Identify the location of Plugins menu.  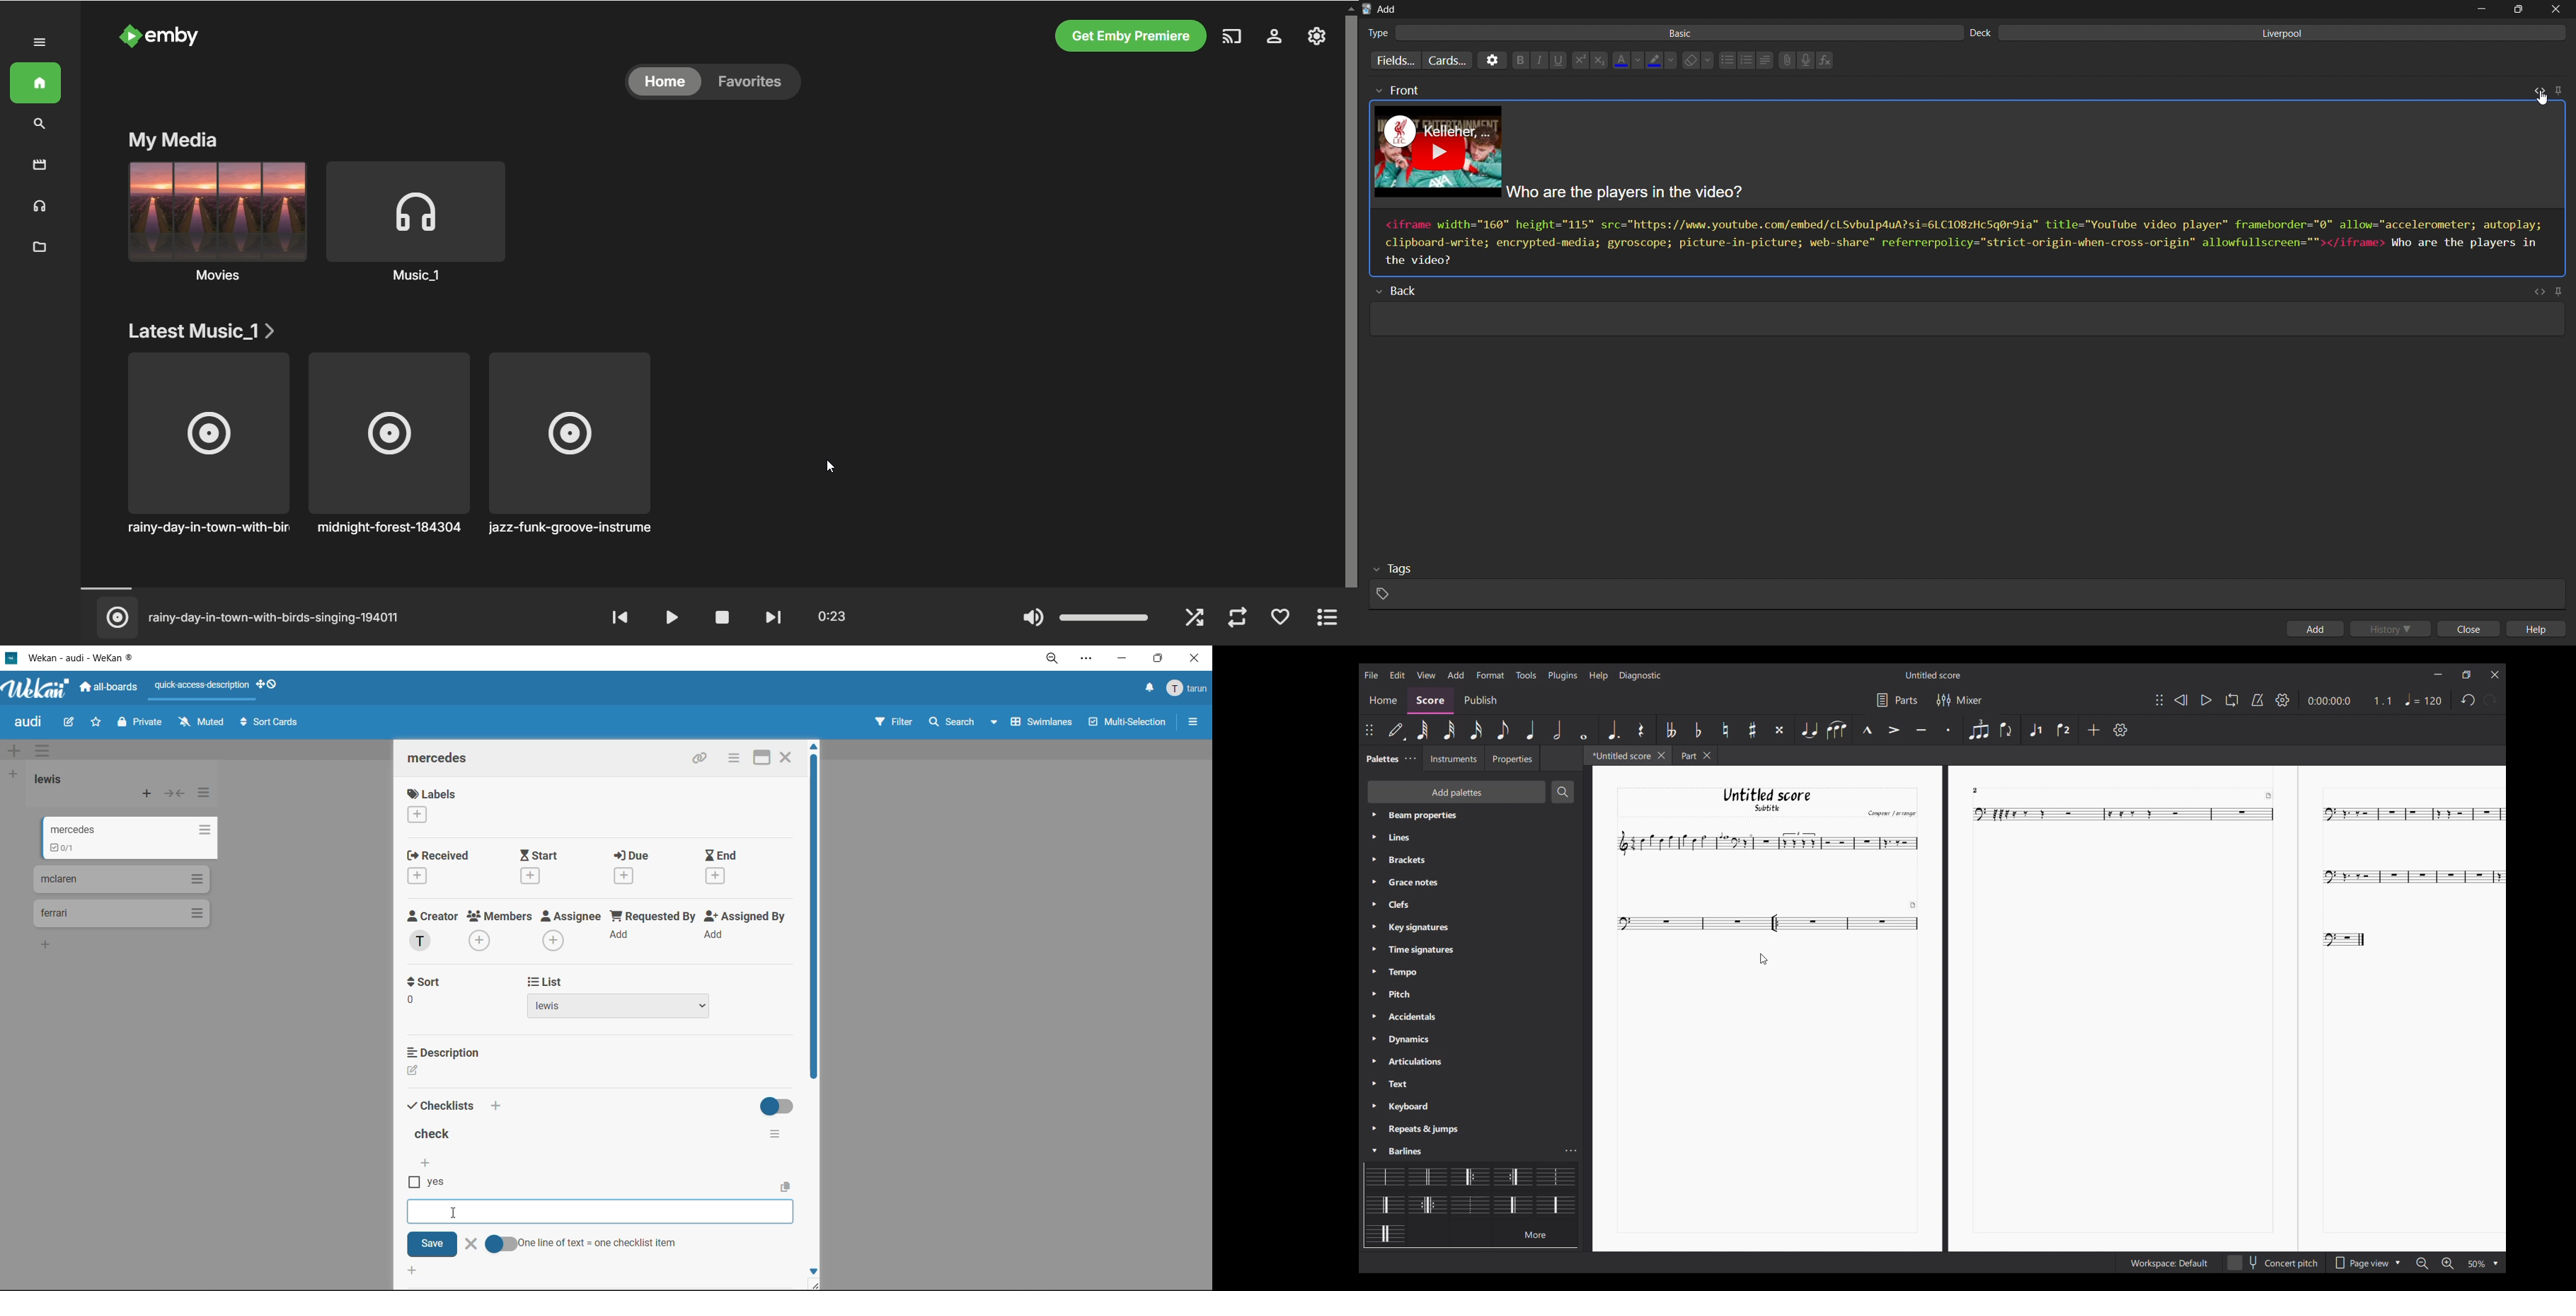
(1563, 675).